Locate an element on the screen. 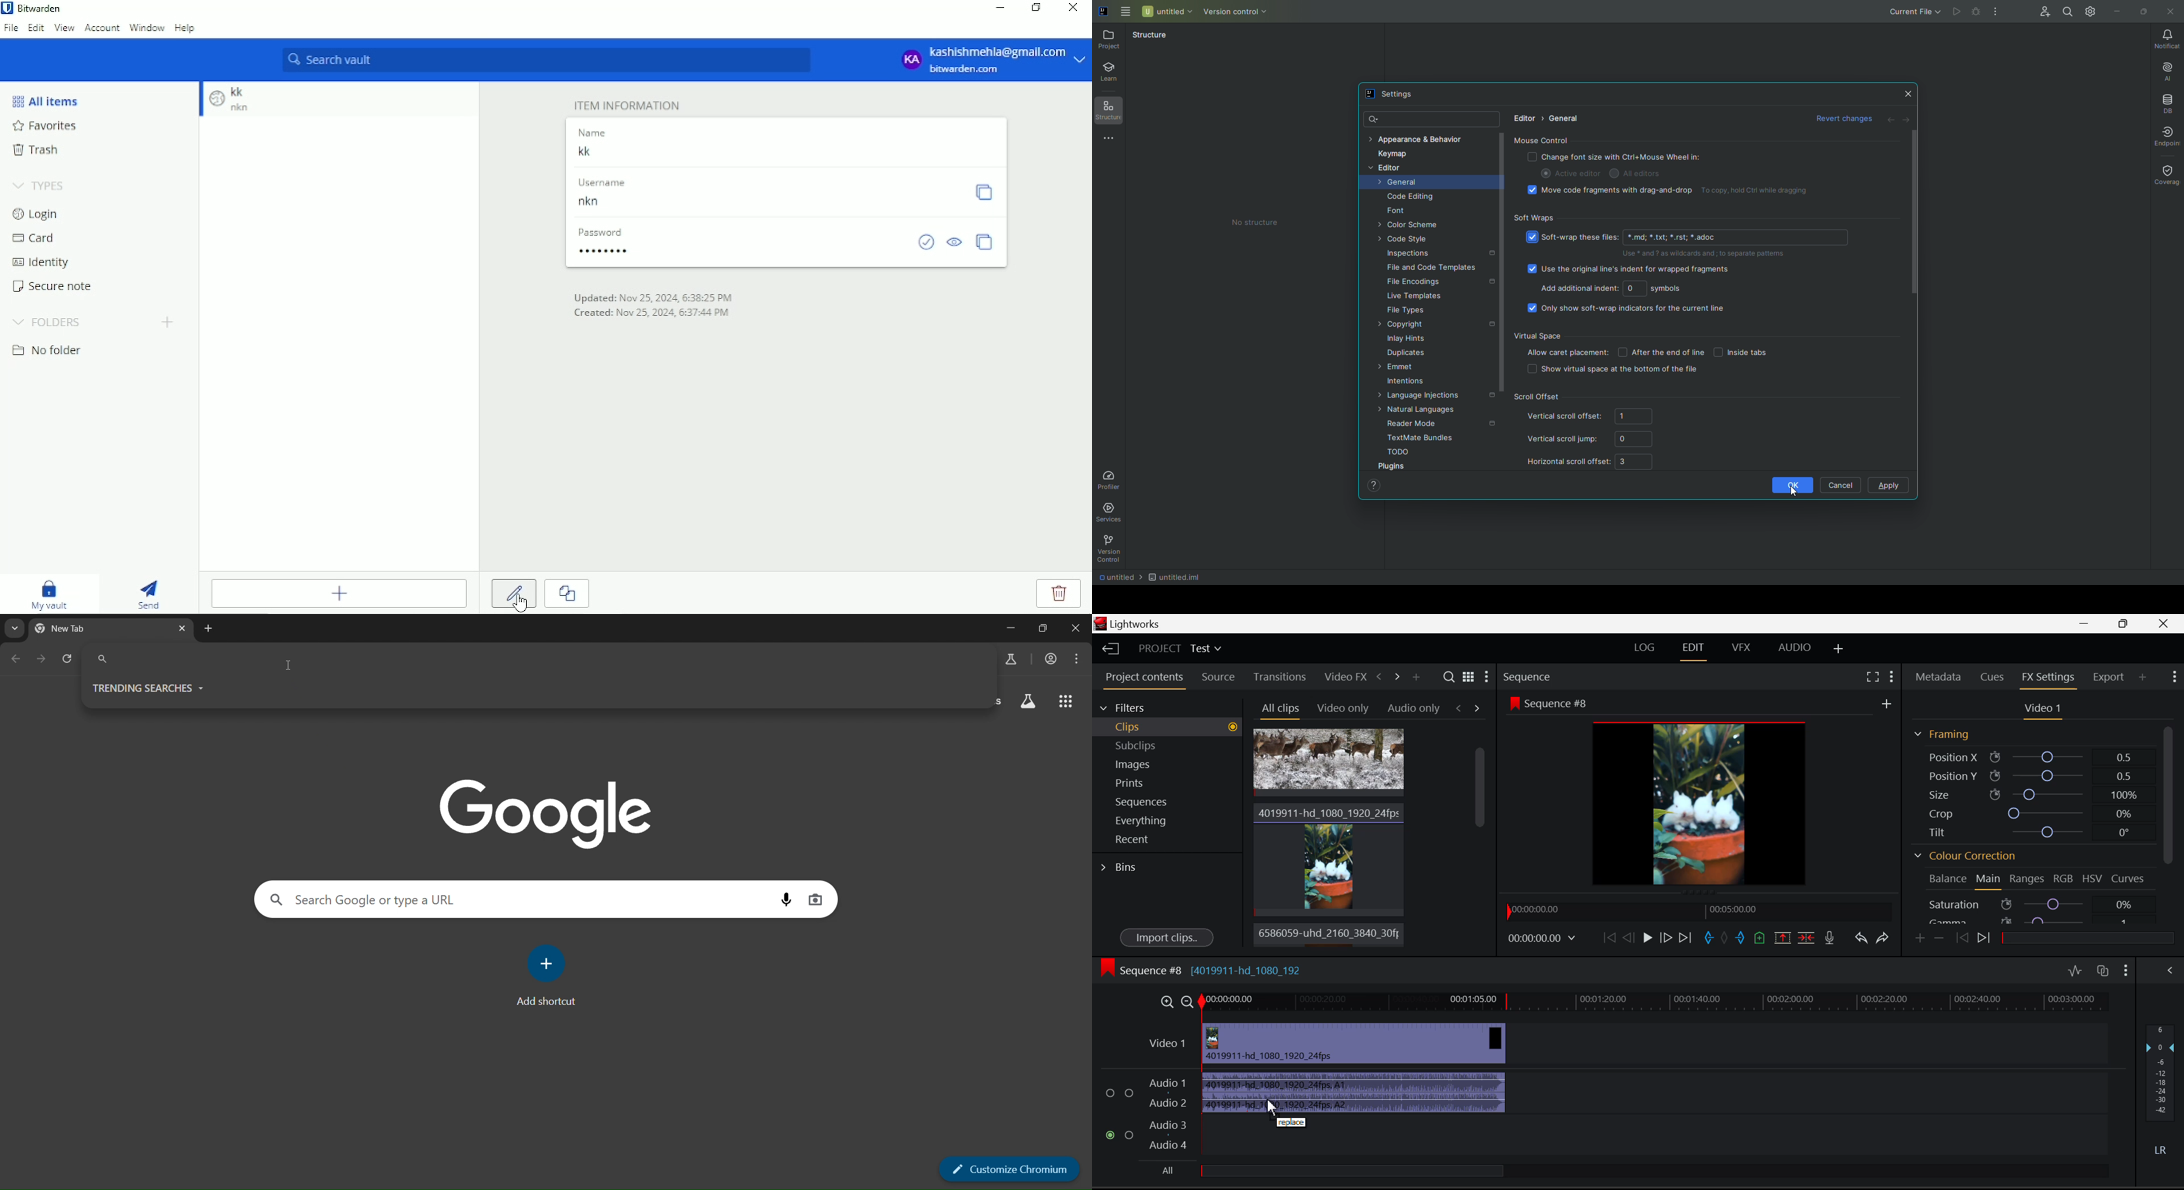  Show Settings is located at coordinates (2174, 677).